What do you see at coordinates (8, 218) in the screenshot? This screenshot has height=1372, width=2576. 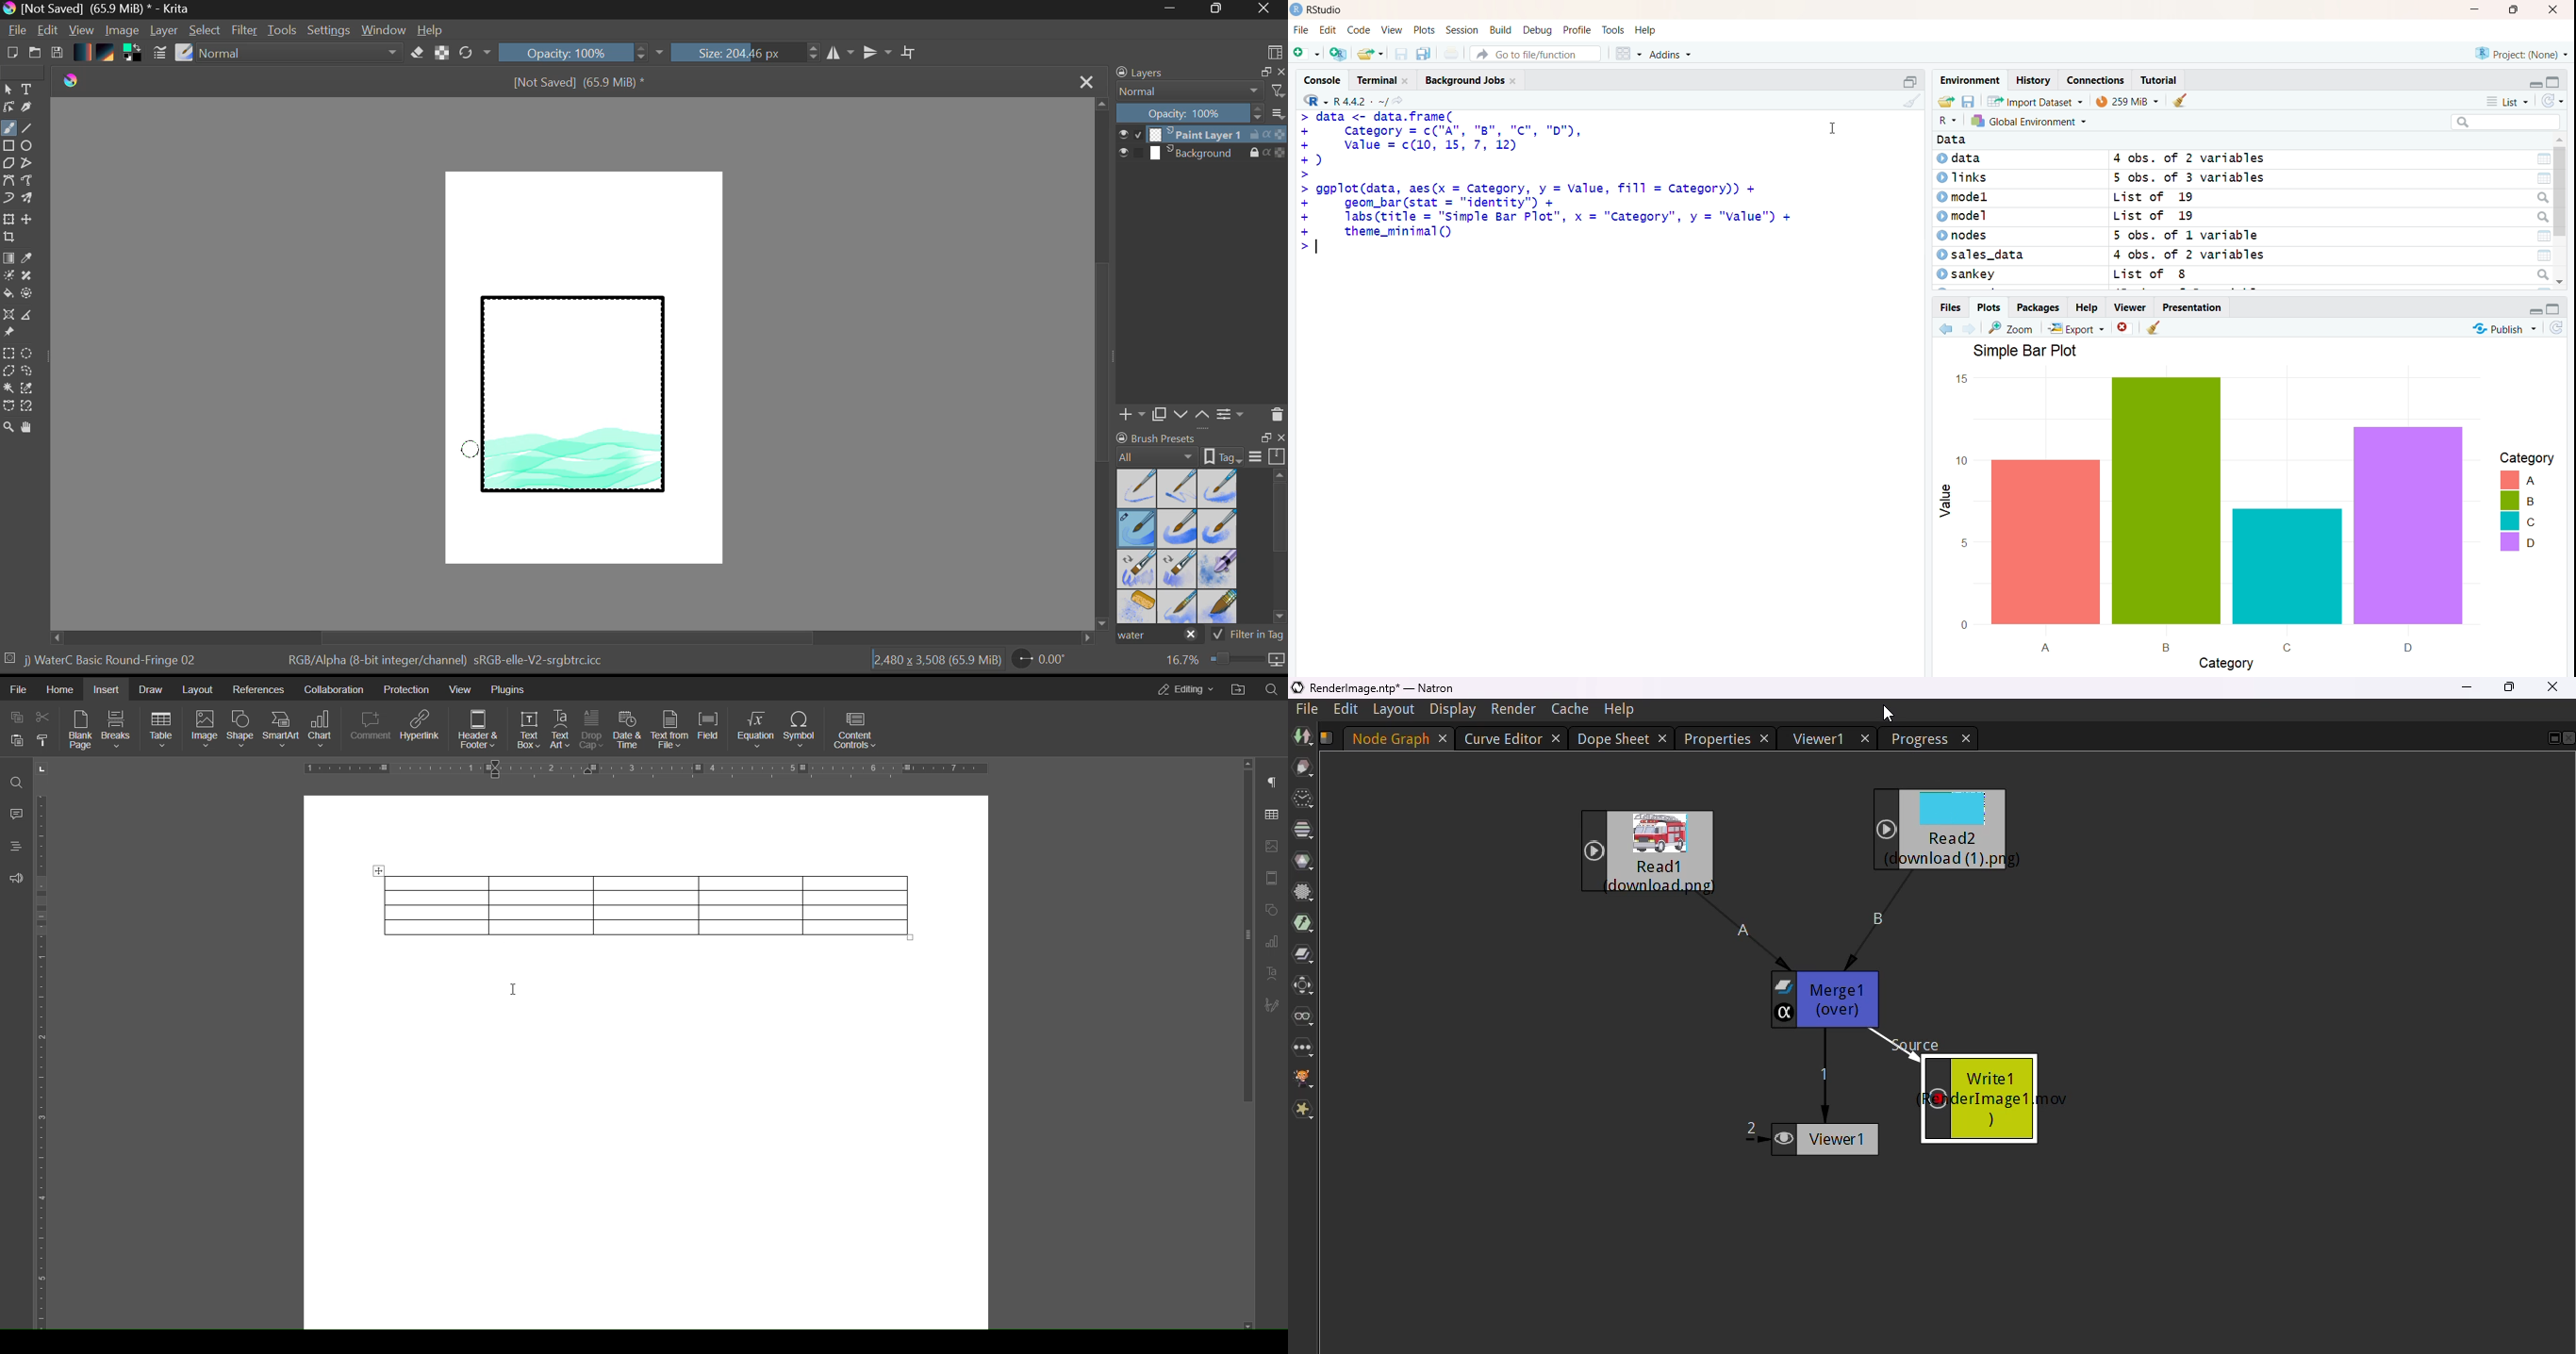 I see `Transform Layer` at bounding box center [8, 218].